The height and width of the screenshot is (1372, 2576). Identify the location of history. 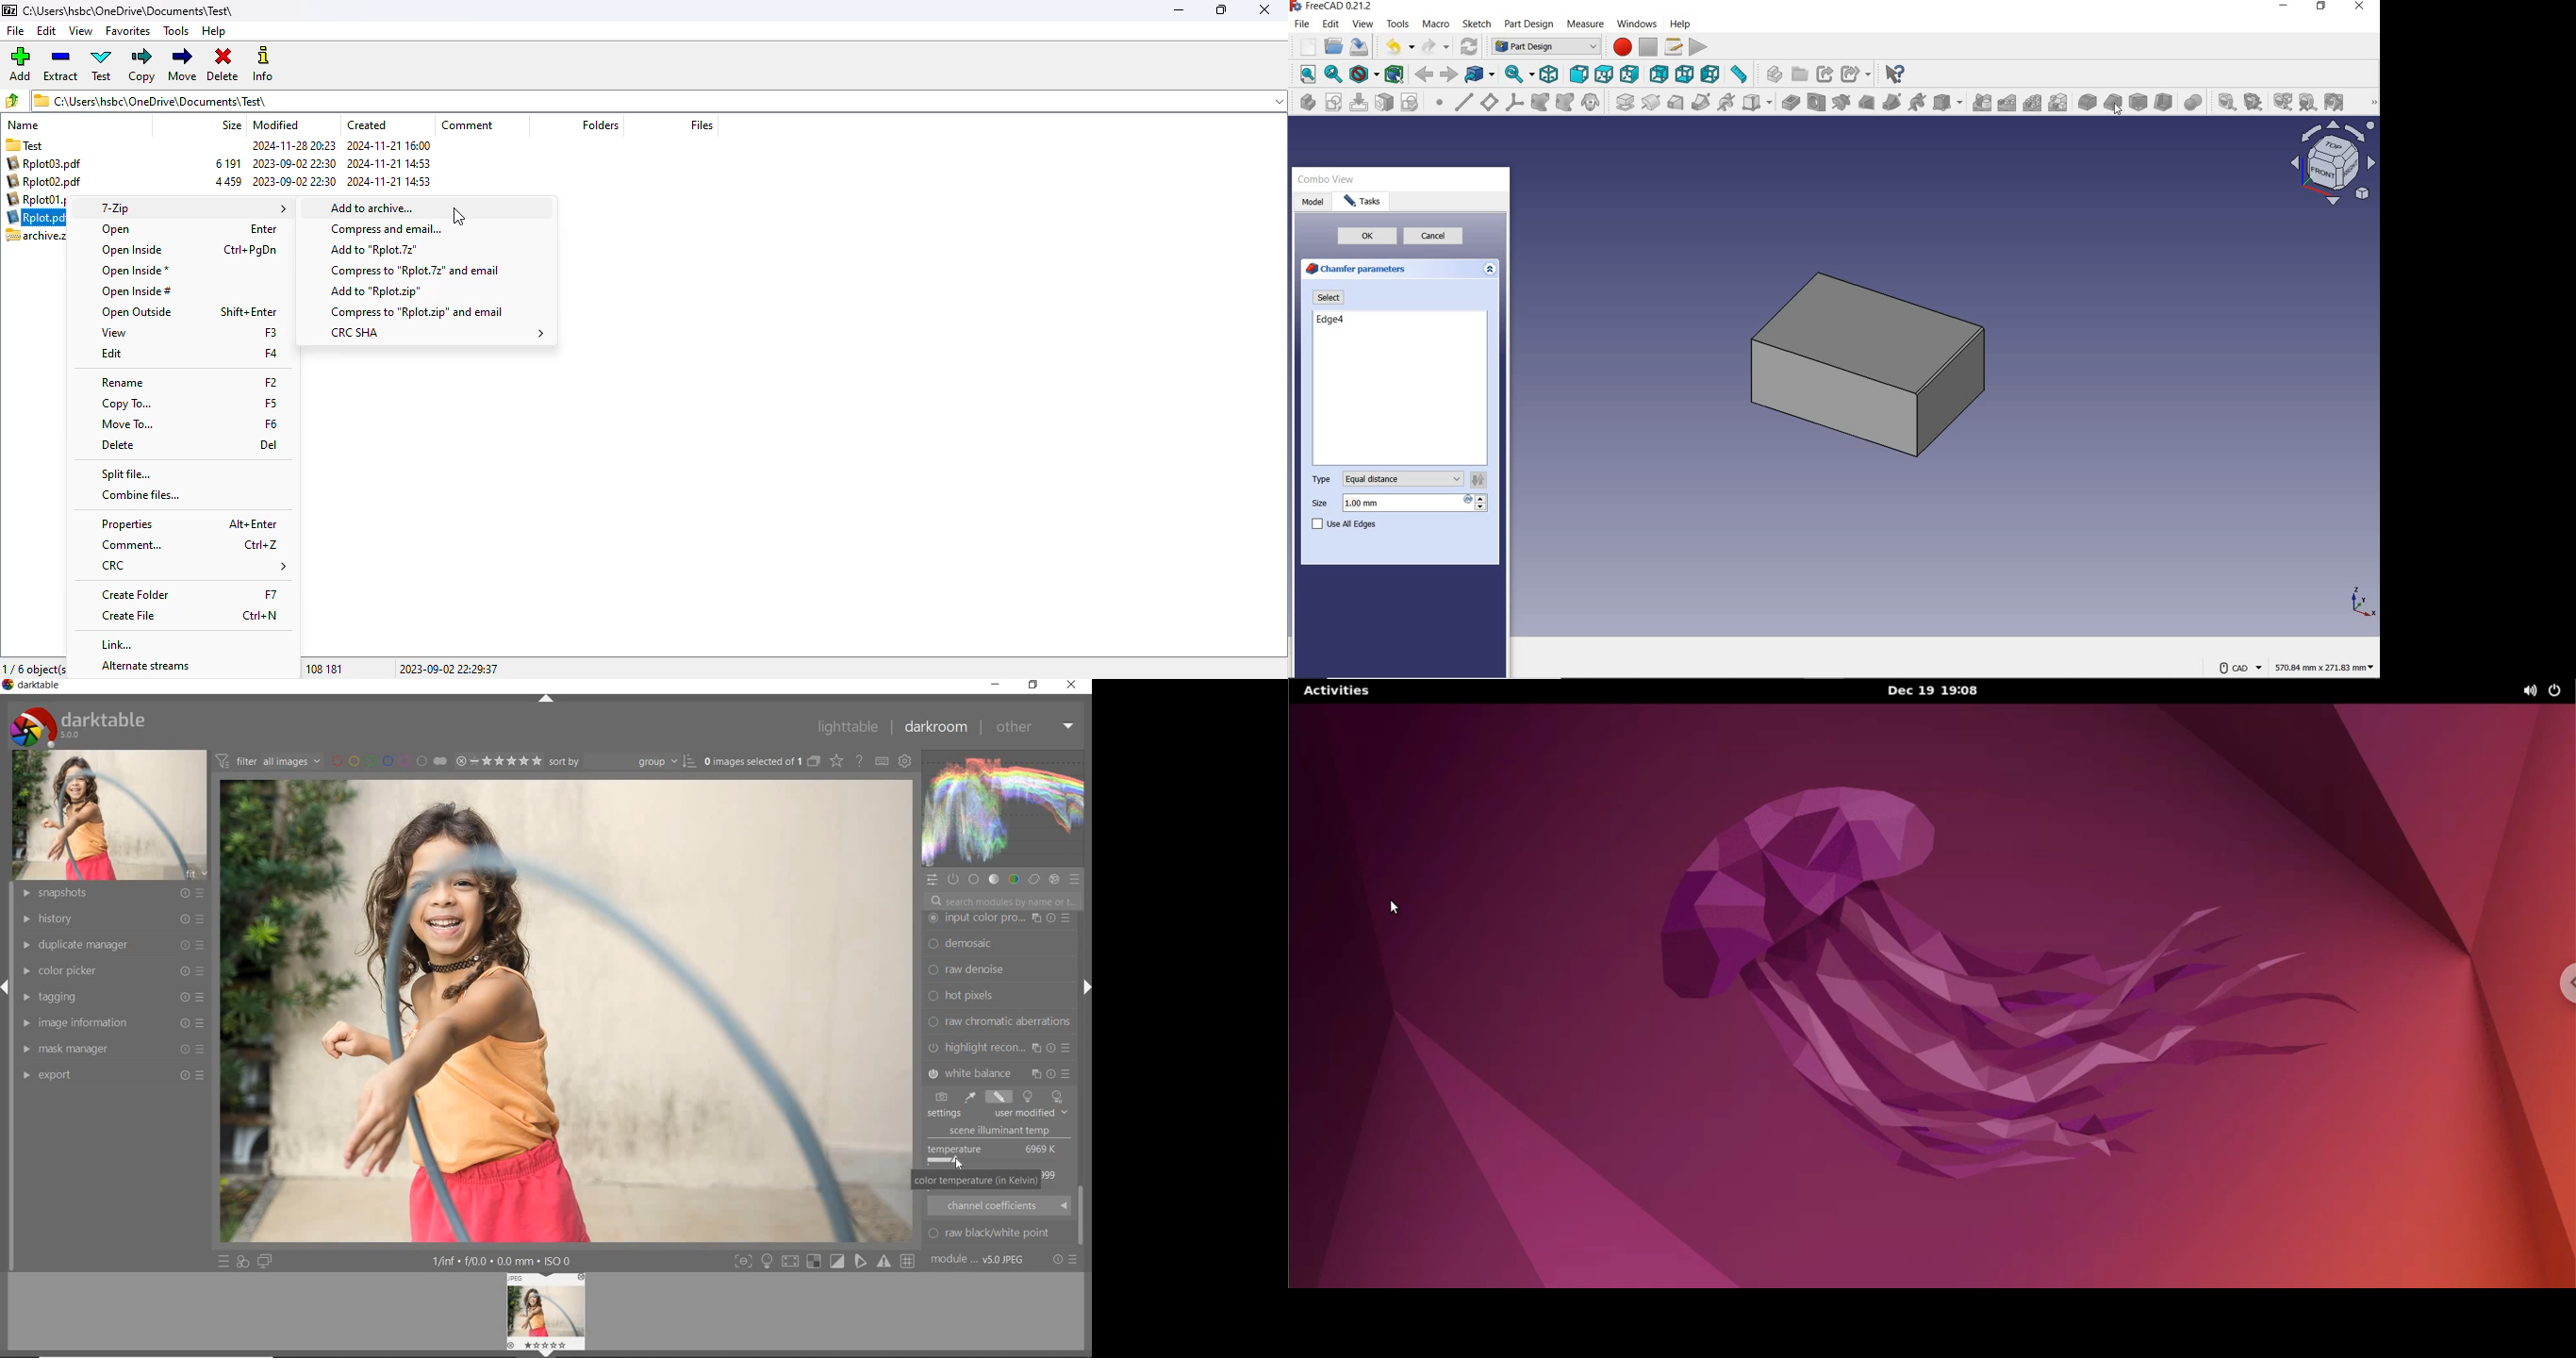
(109, 918).